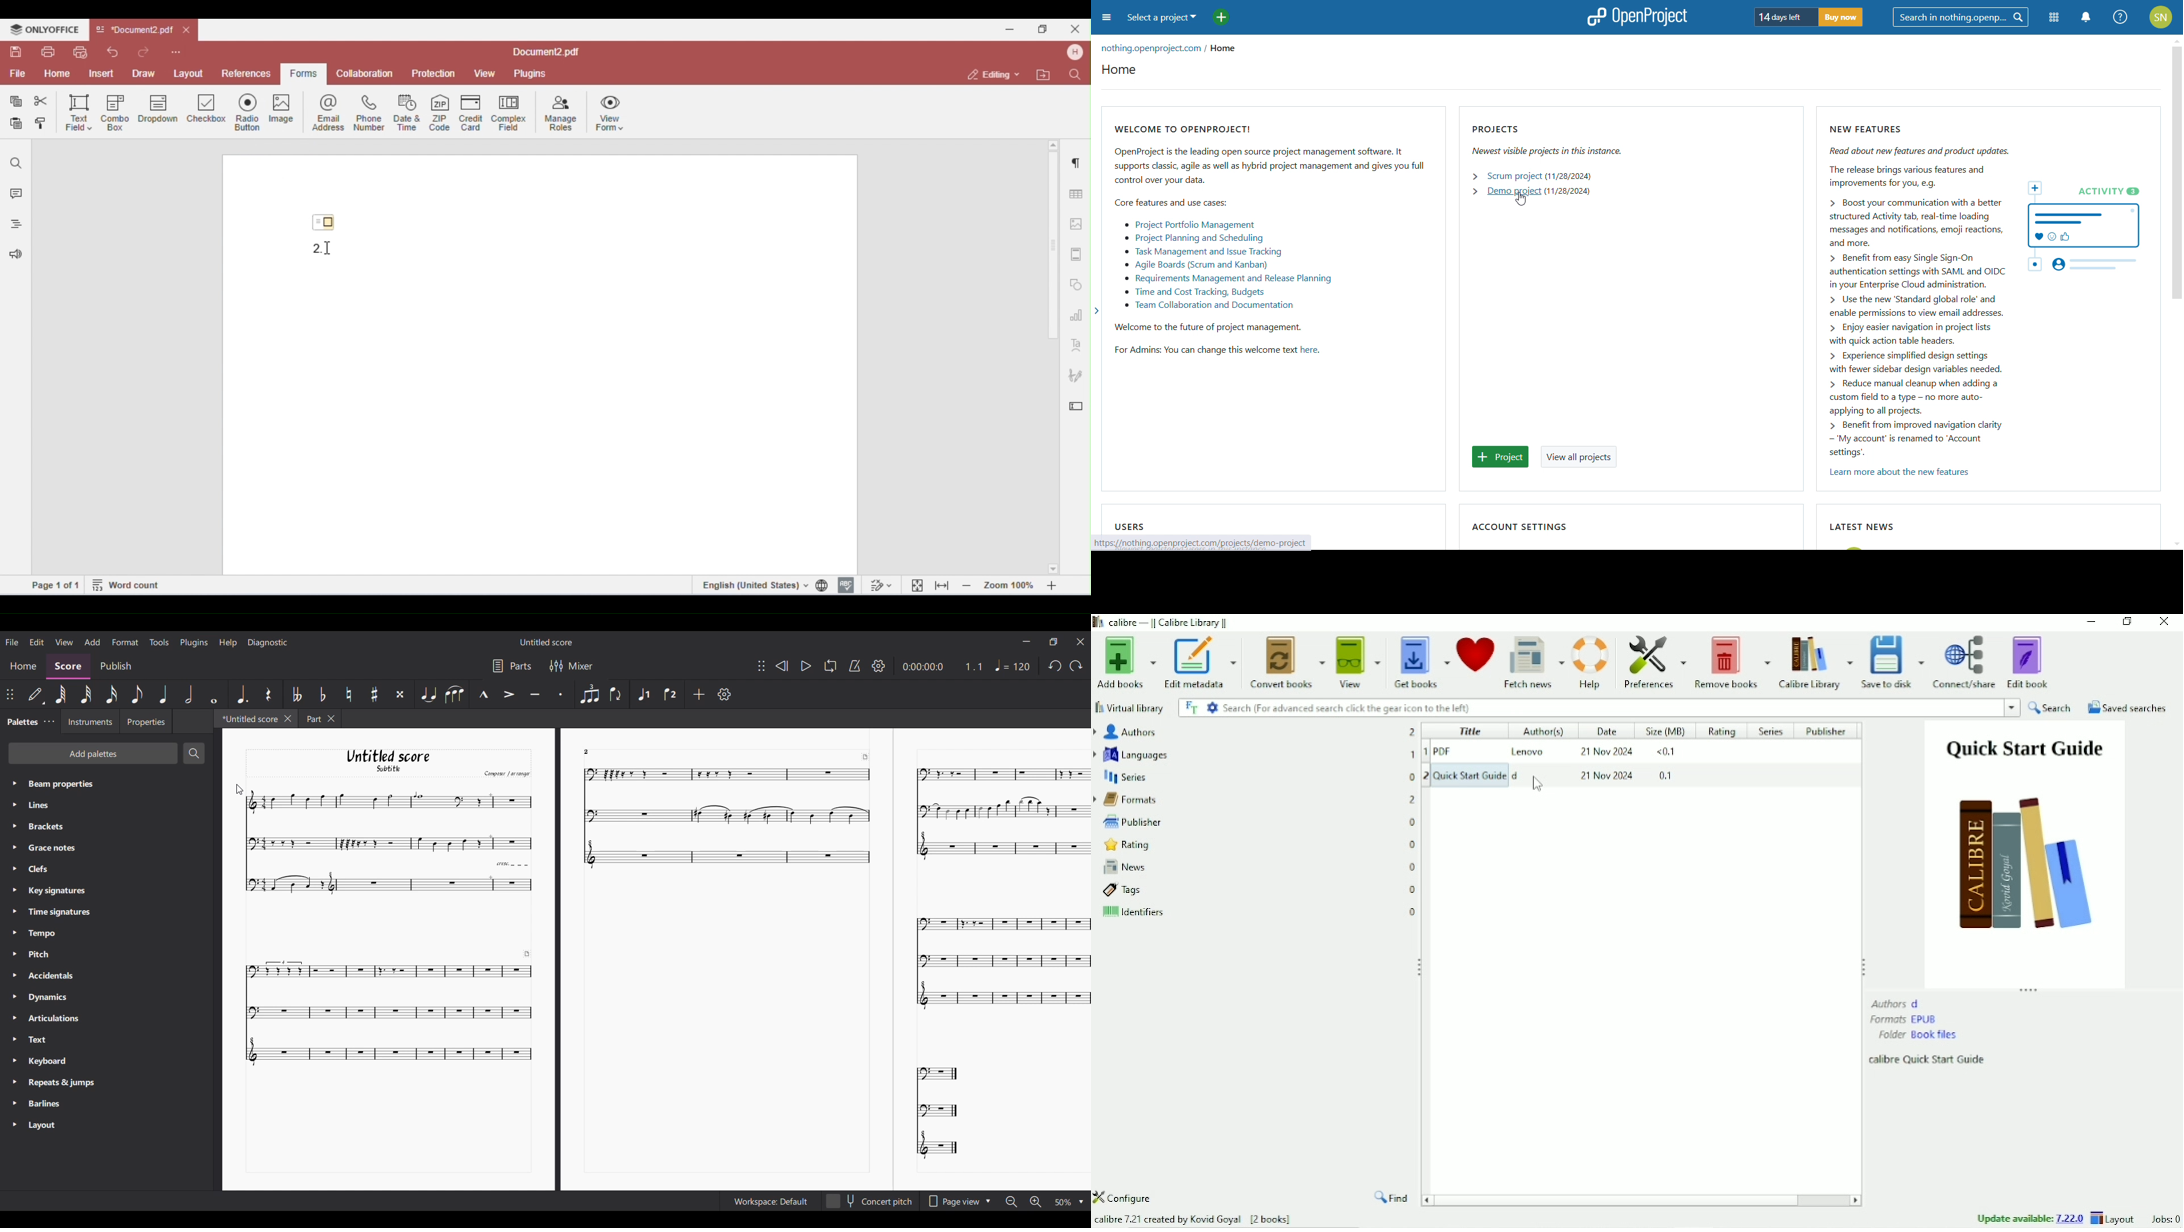  I want to click on Palette tab, so click(22, 721).